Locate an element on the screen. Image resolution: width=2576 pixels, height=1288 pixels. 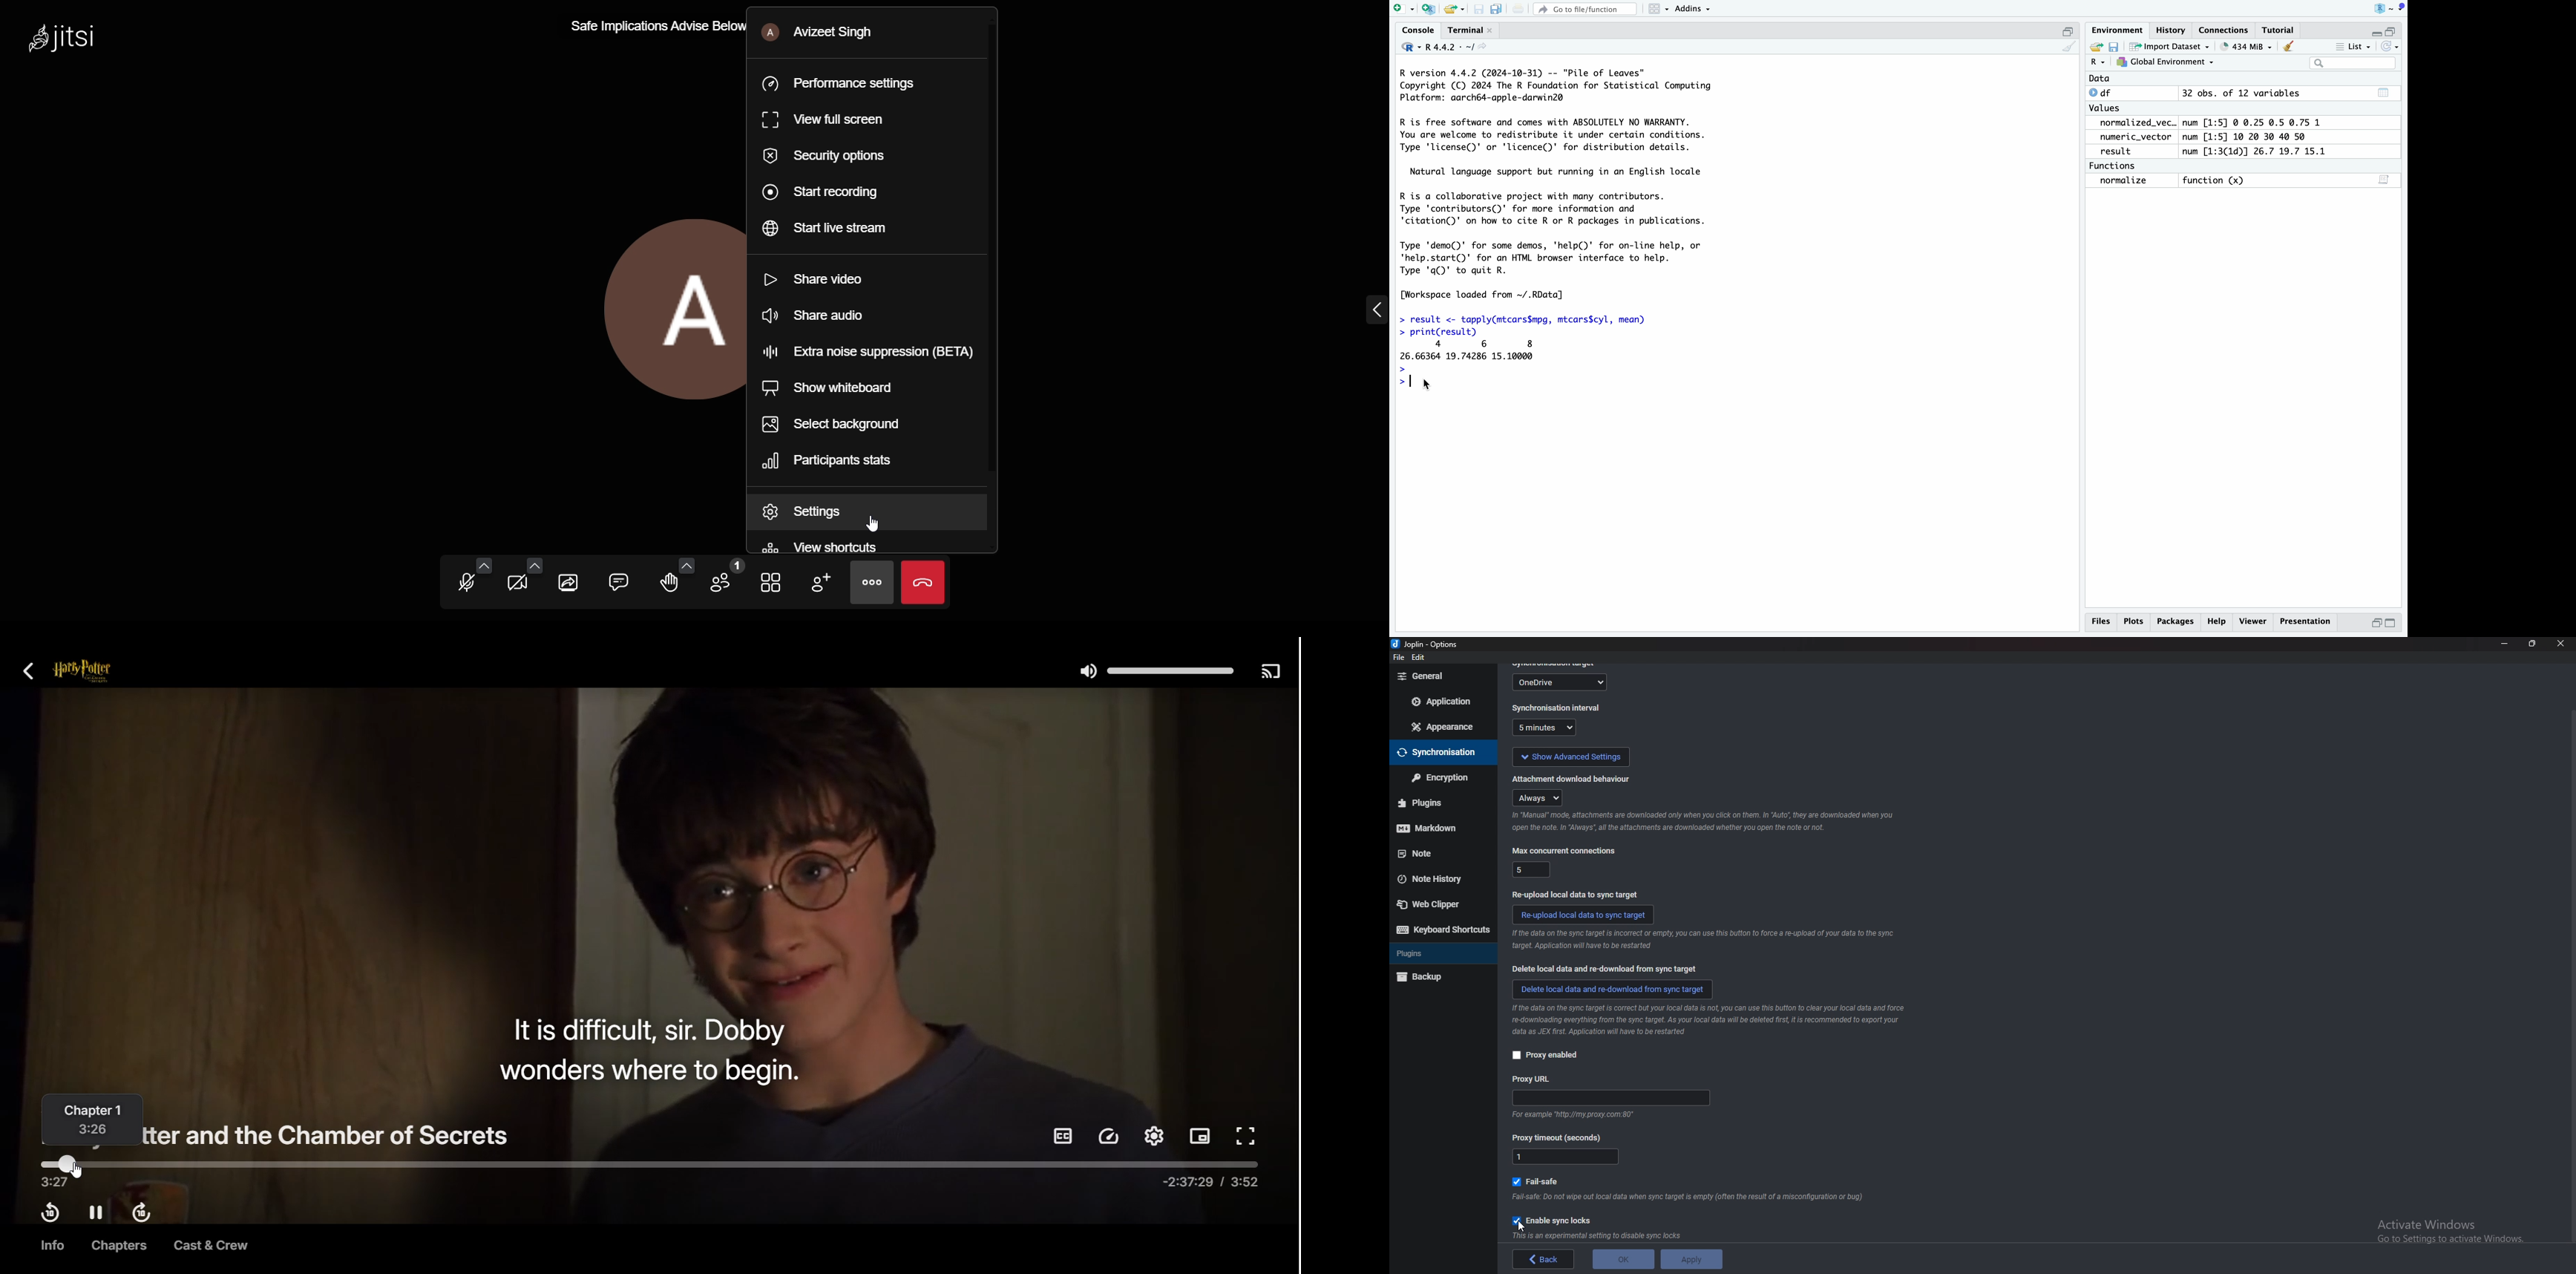
Connections is located at coordinates (2225, 30).